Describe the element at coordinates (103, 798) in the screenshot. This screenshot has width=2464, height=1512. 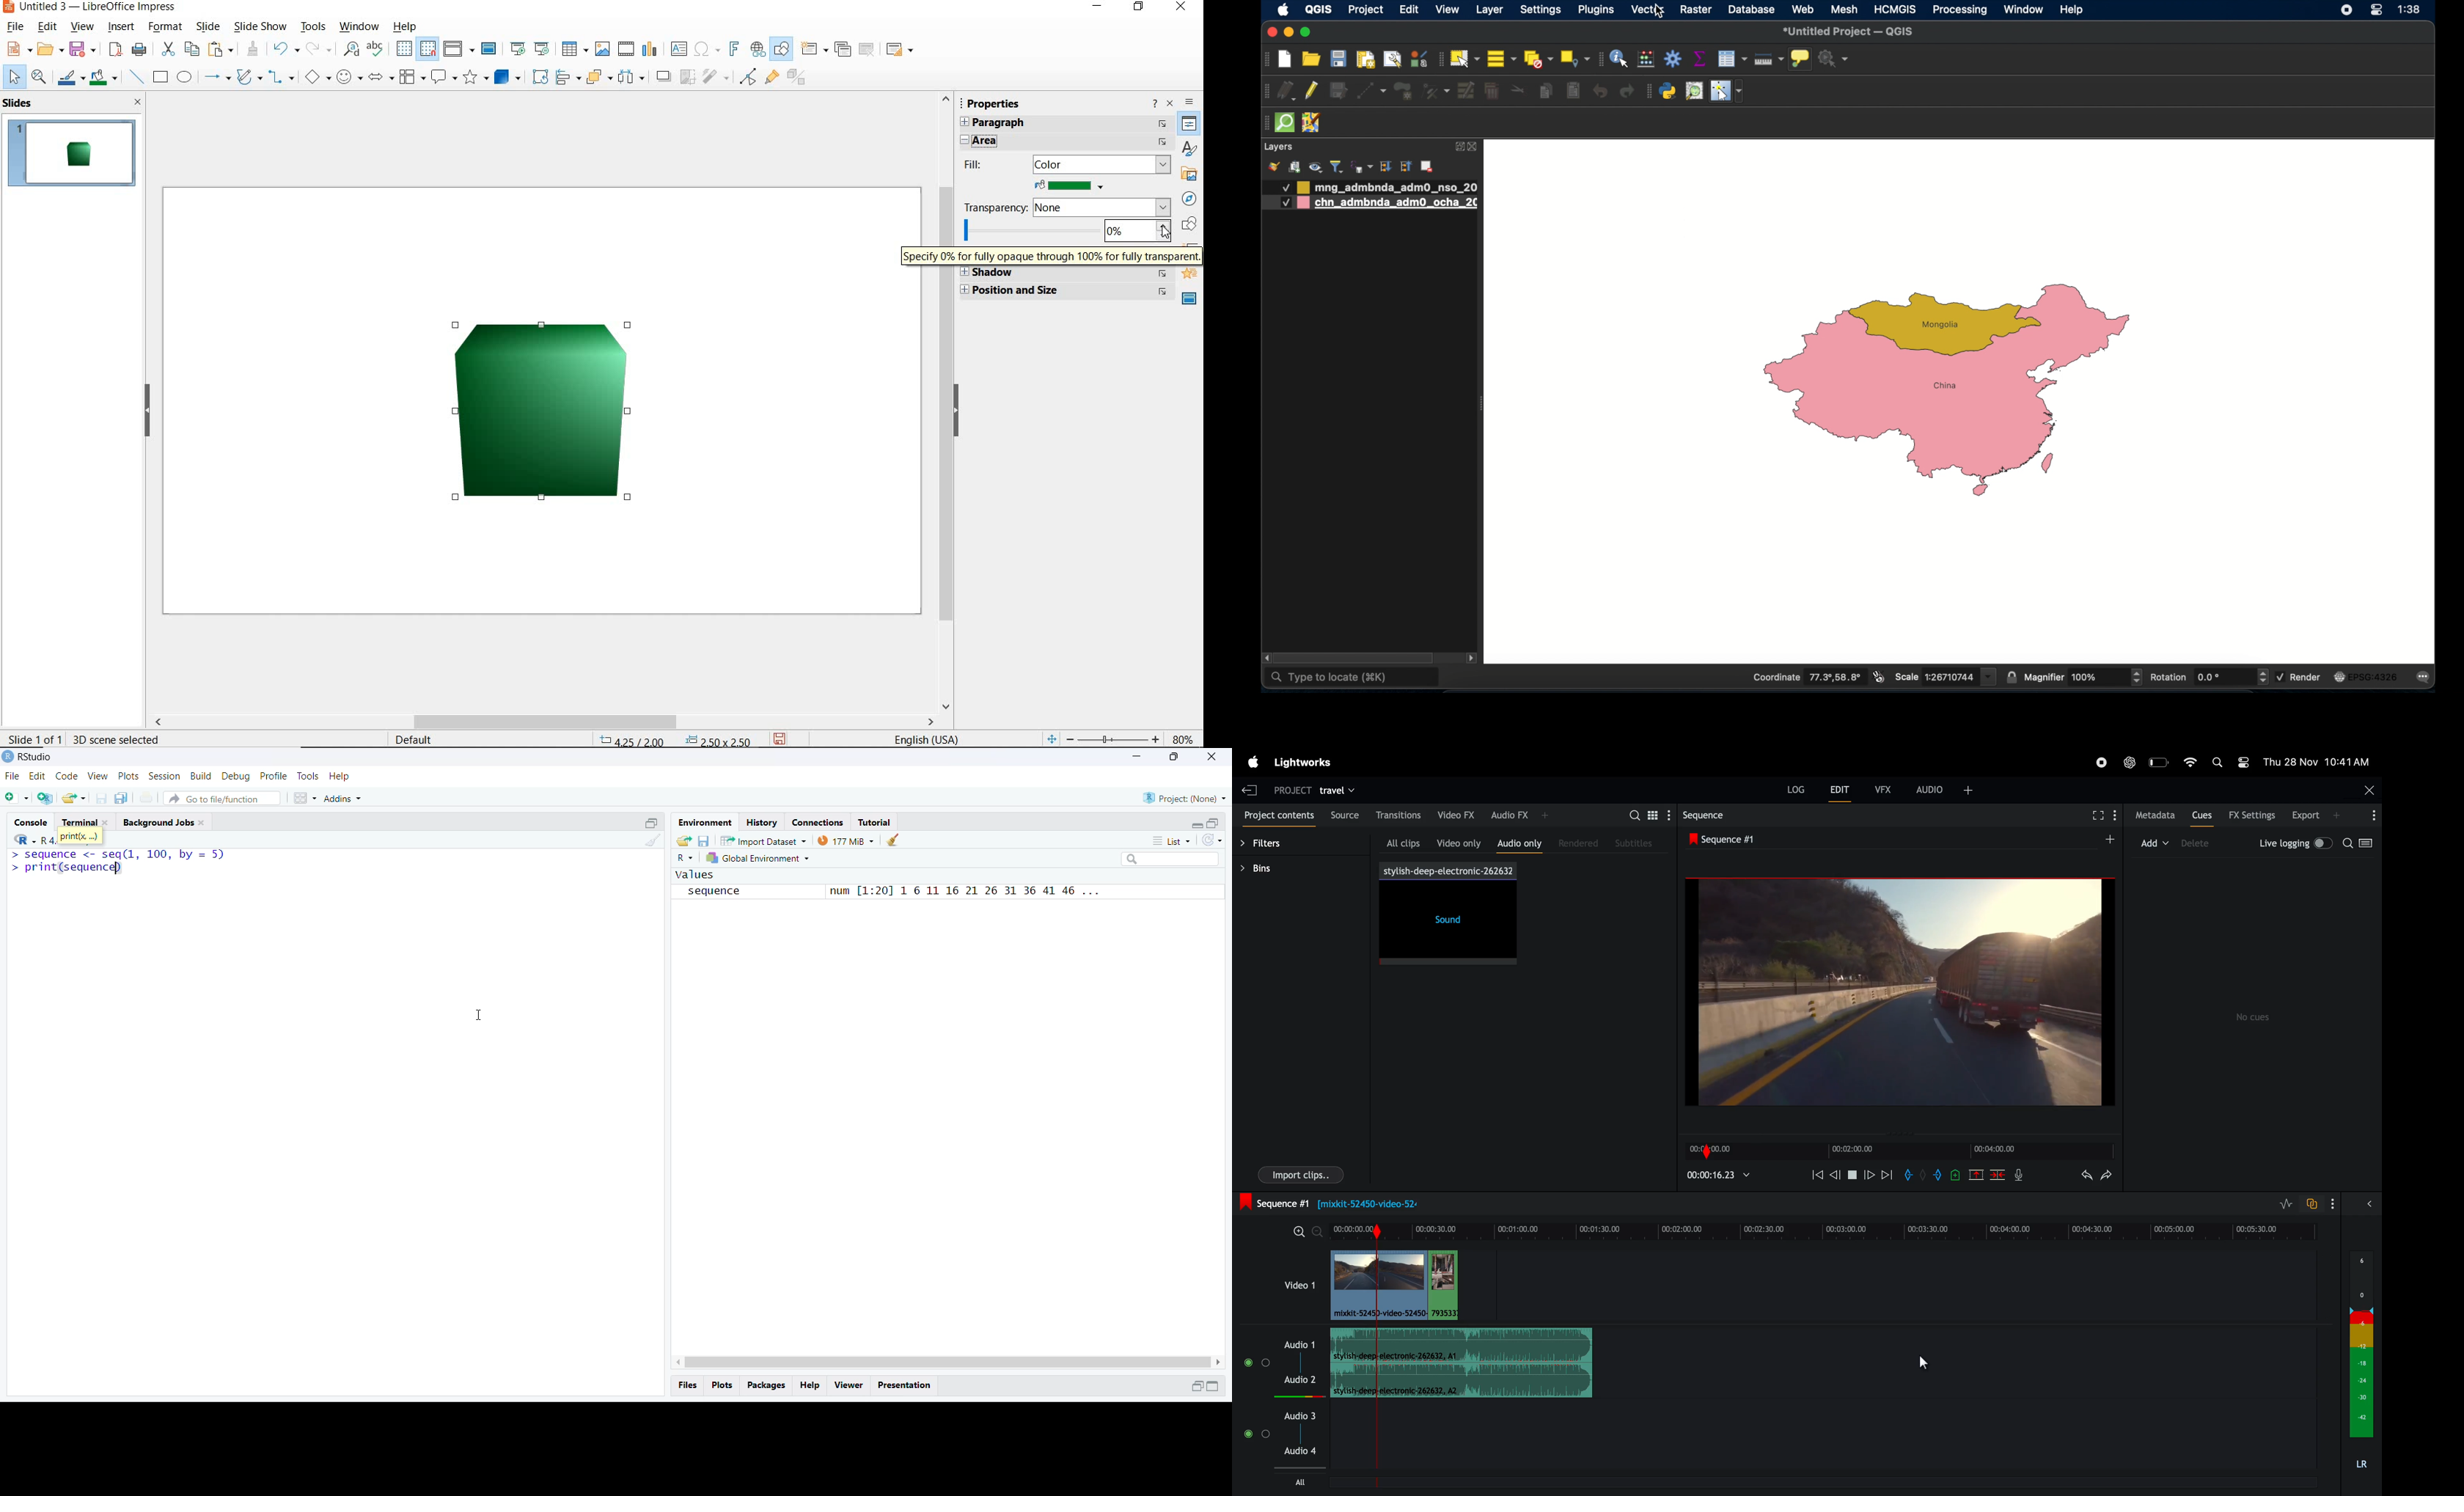
I see `save` at that location.